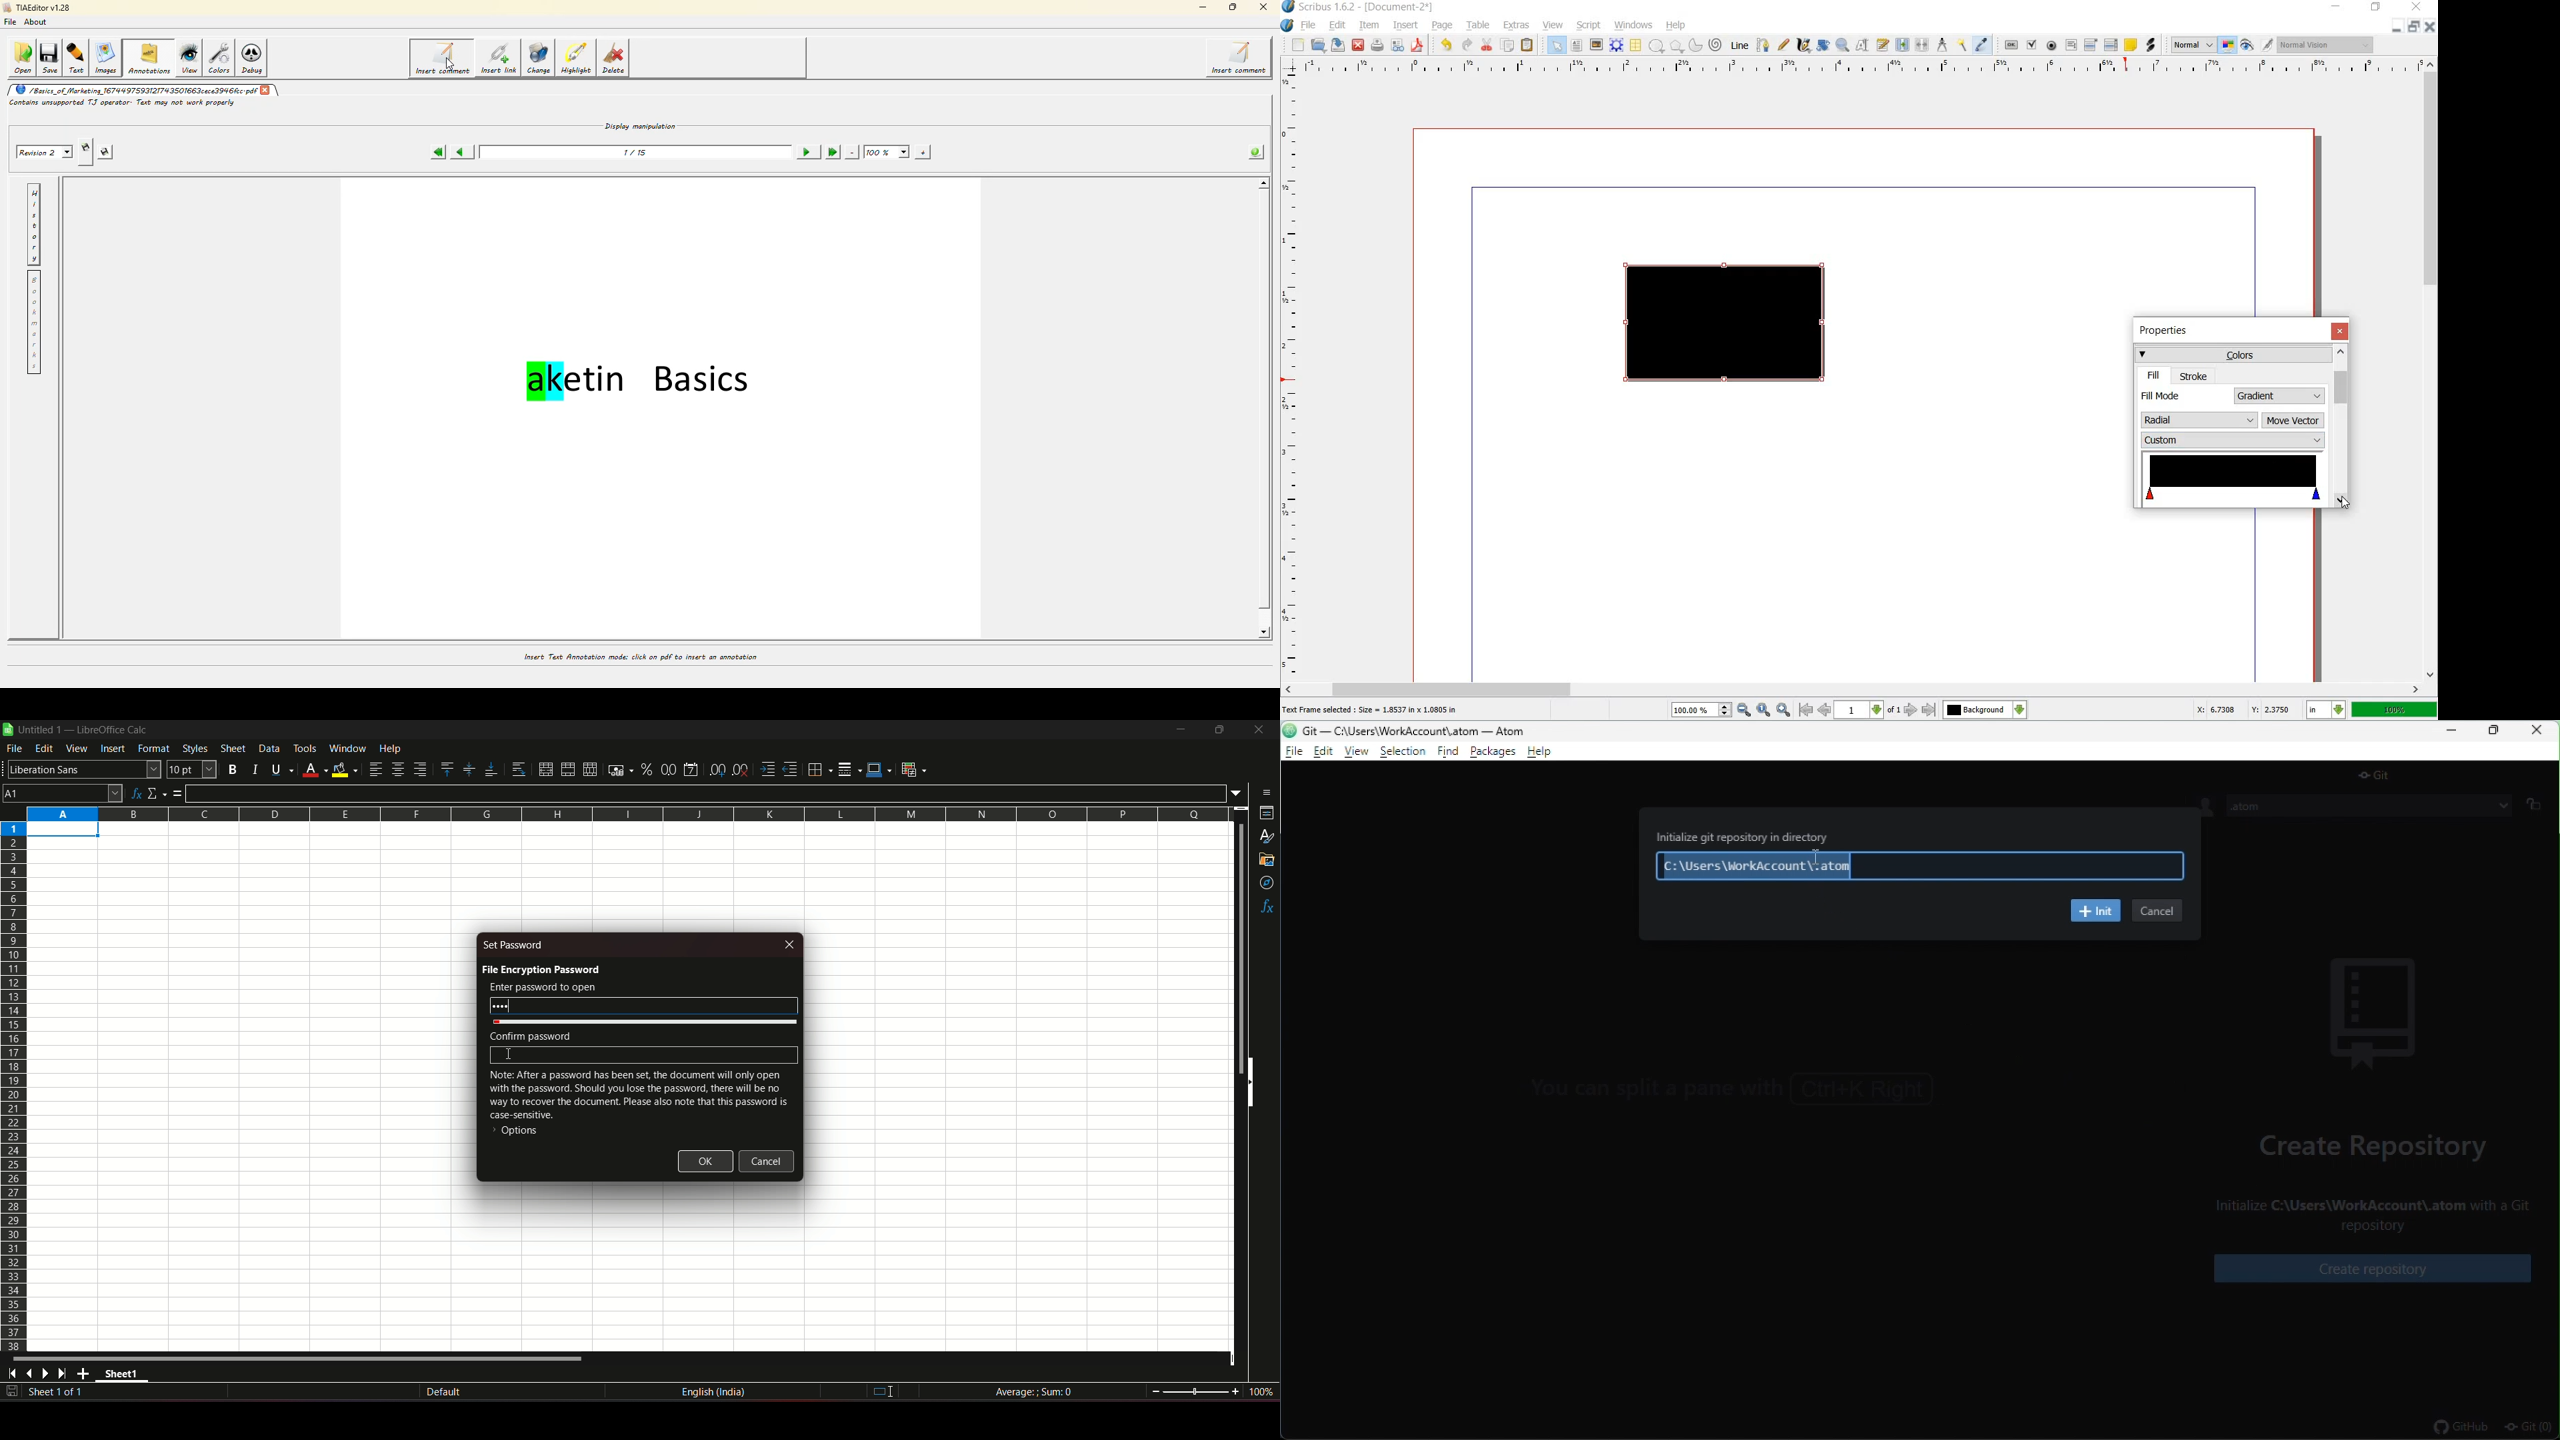  Describe the element at coordinates (2131, 45) in the screenshot. I see `text annotation` at that location.